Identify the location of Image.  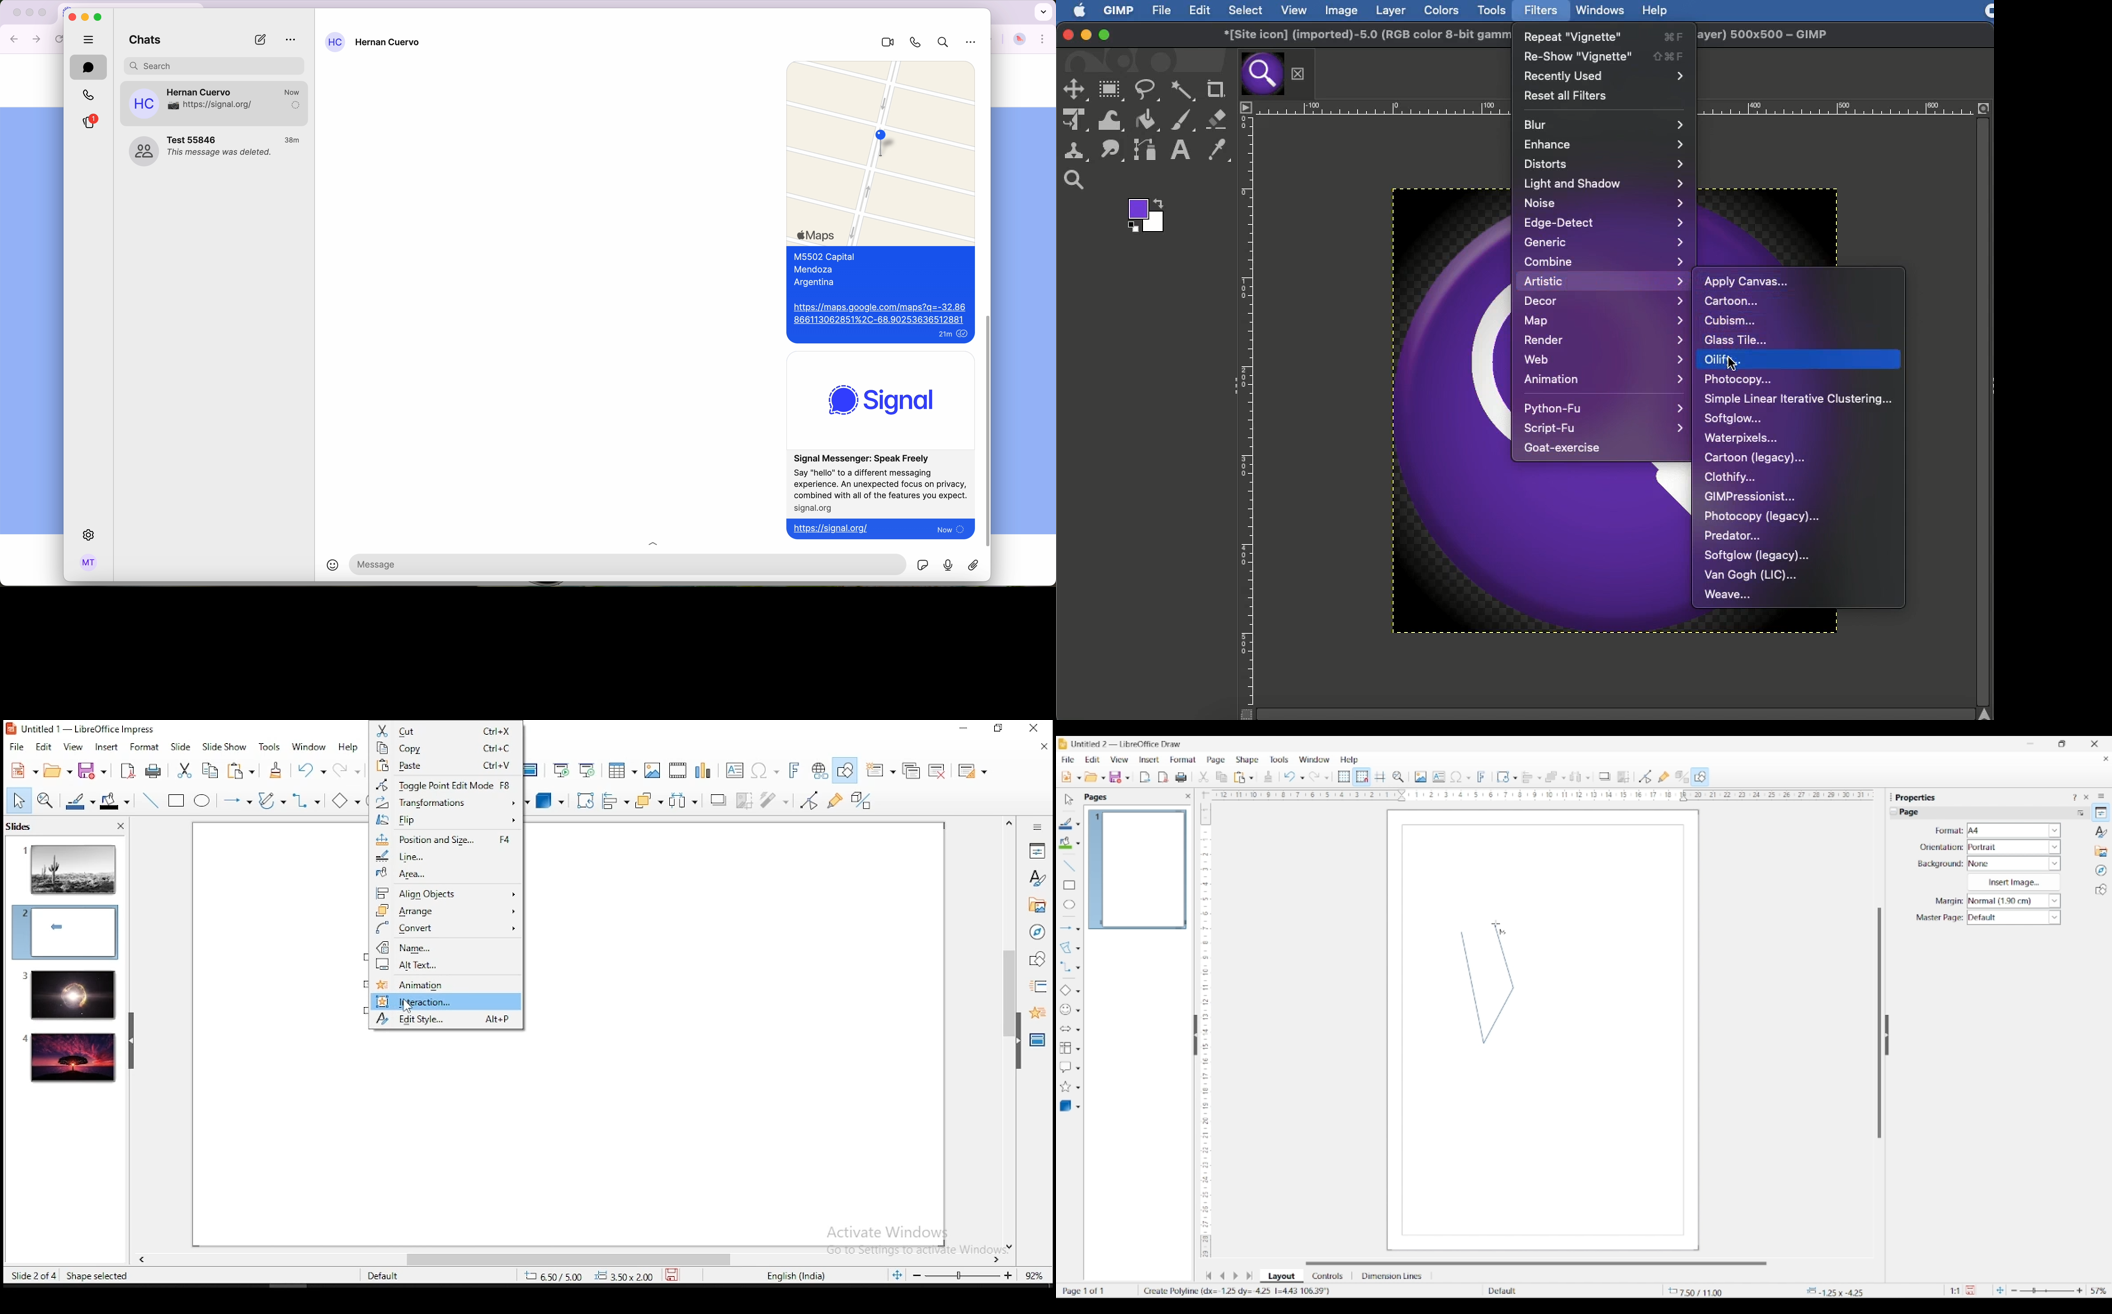
(1443, 411).